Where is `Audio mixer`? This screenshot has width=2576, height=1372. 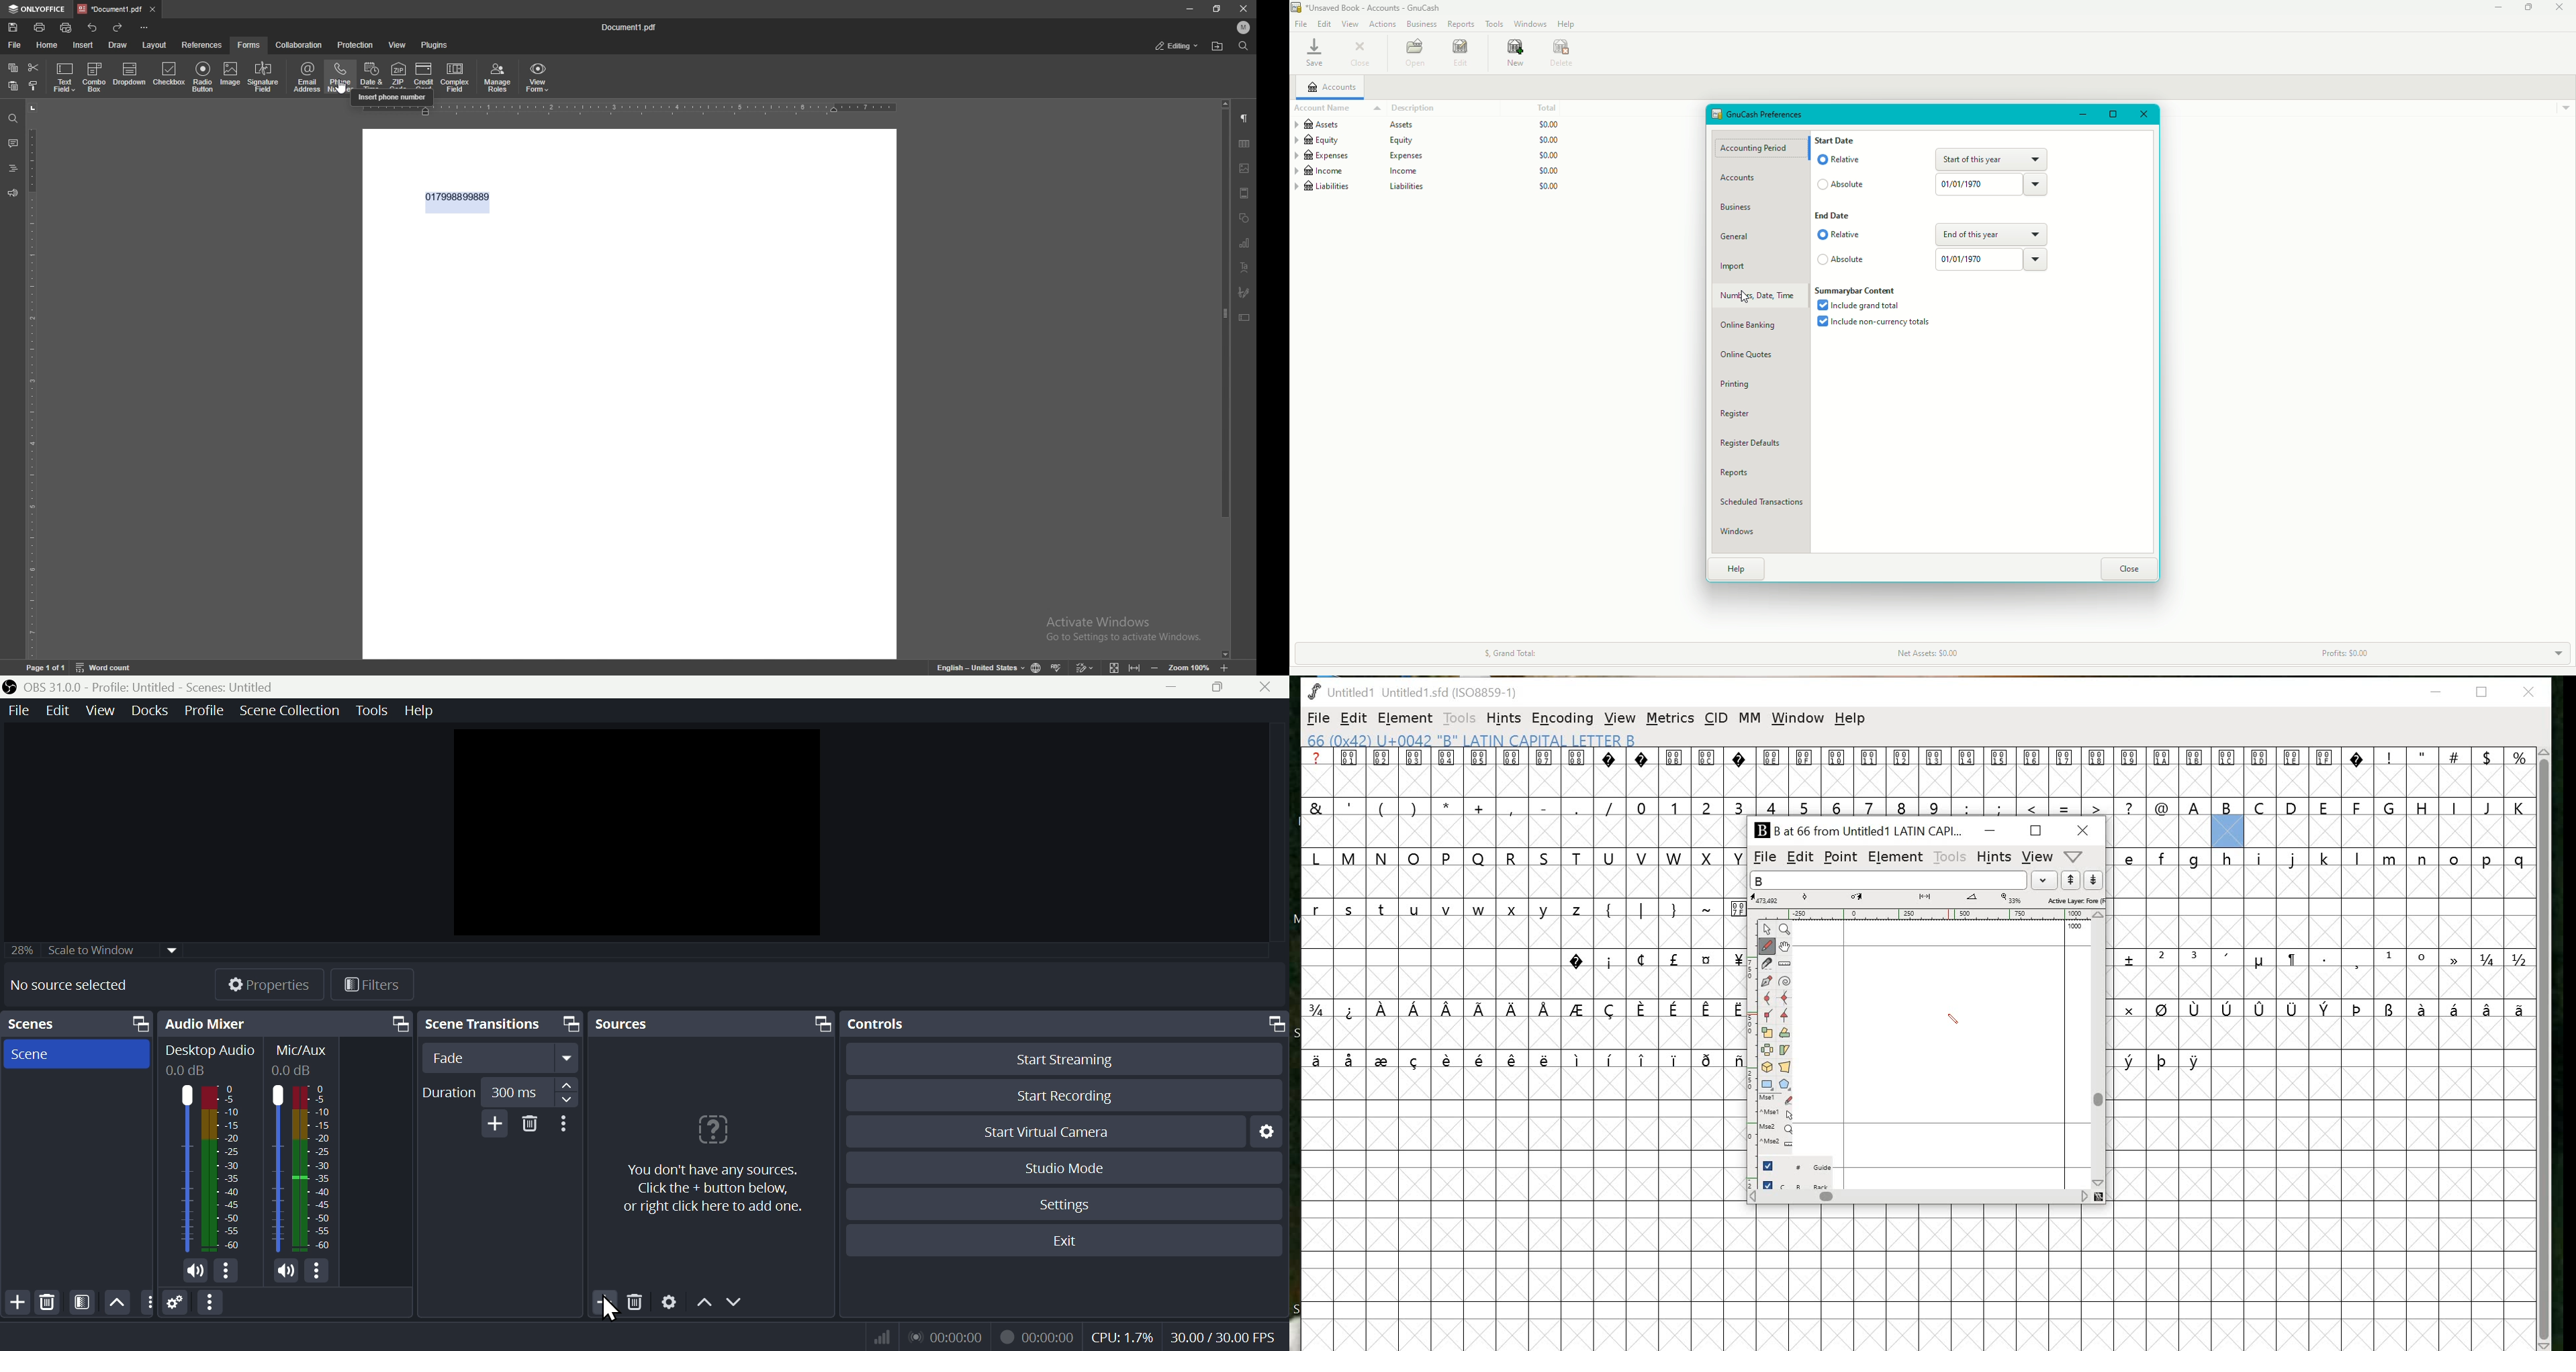
Audio mixer is located at coordinates (283, 1024).